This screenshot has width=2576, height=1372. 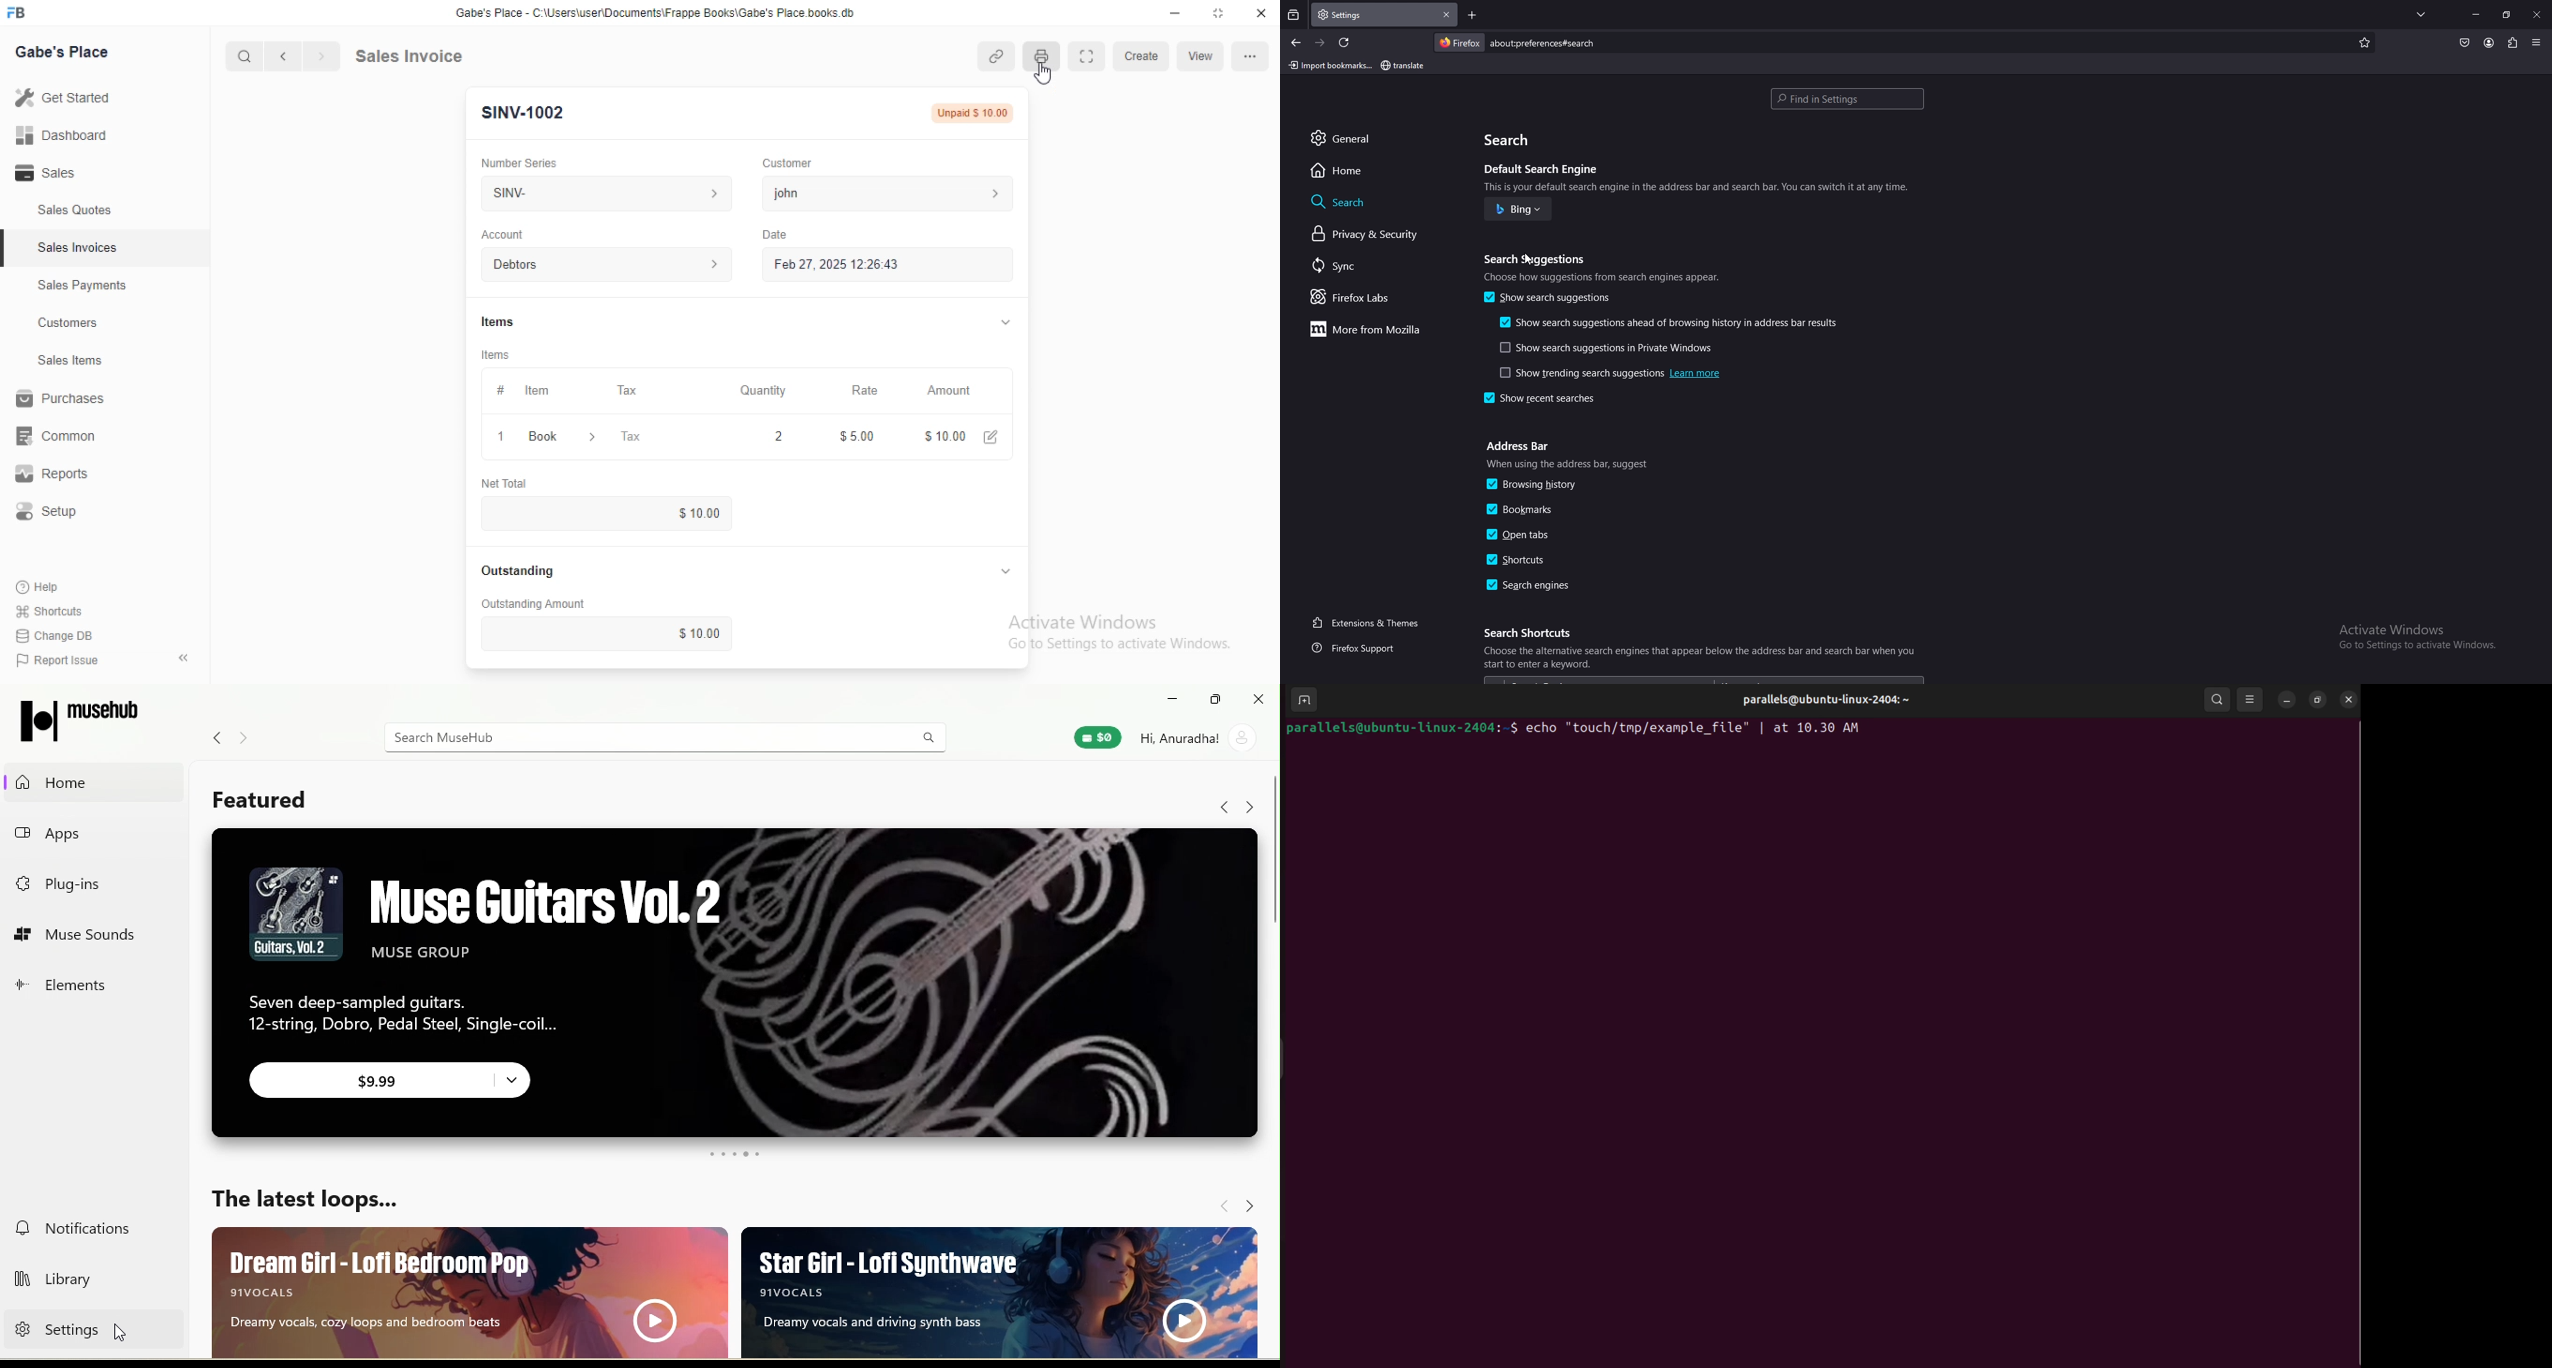 I want to click on sales invoice, so click(x=410, y=55).